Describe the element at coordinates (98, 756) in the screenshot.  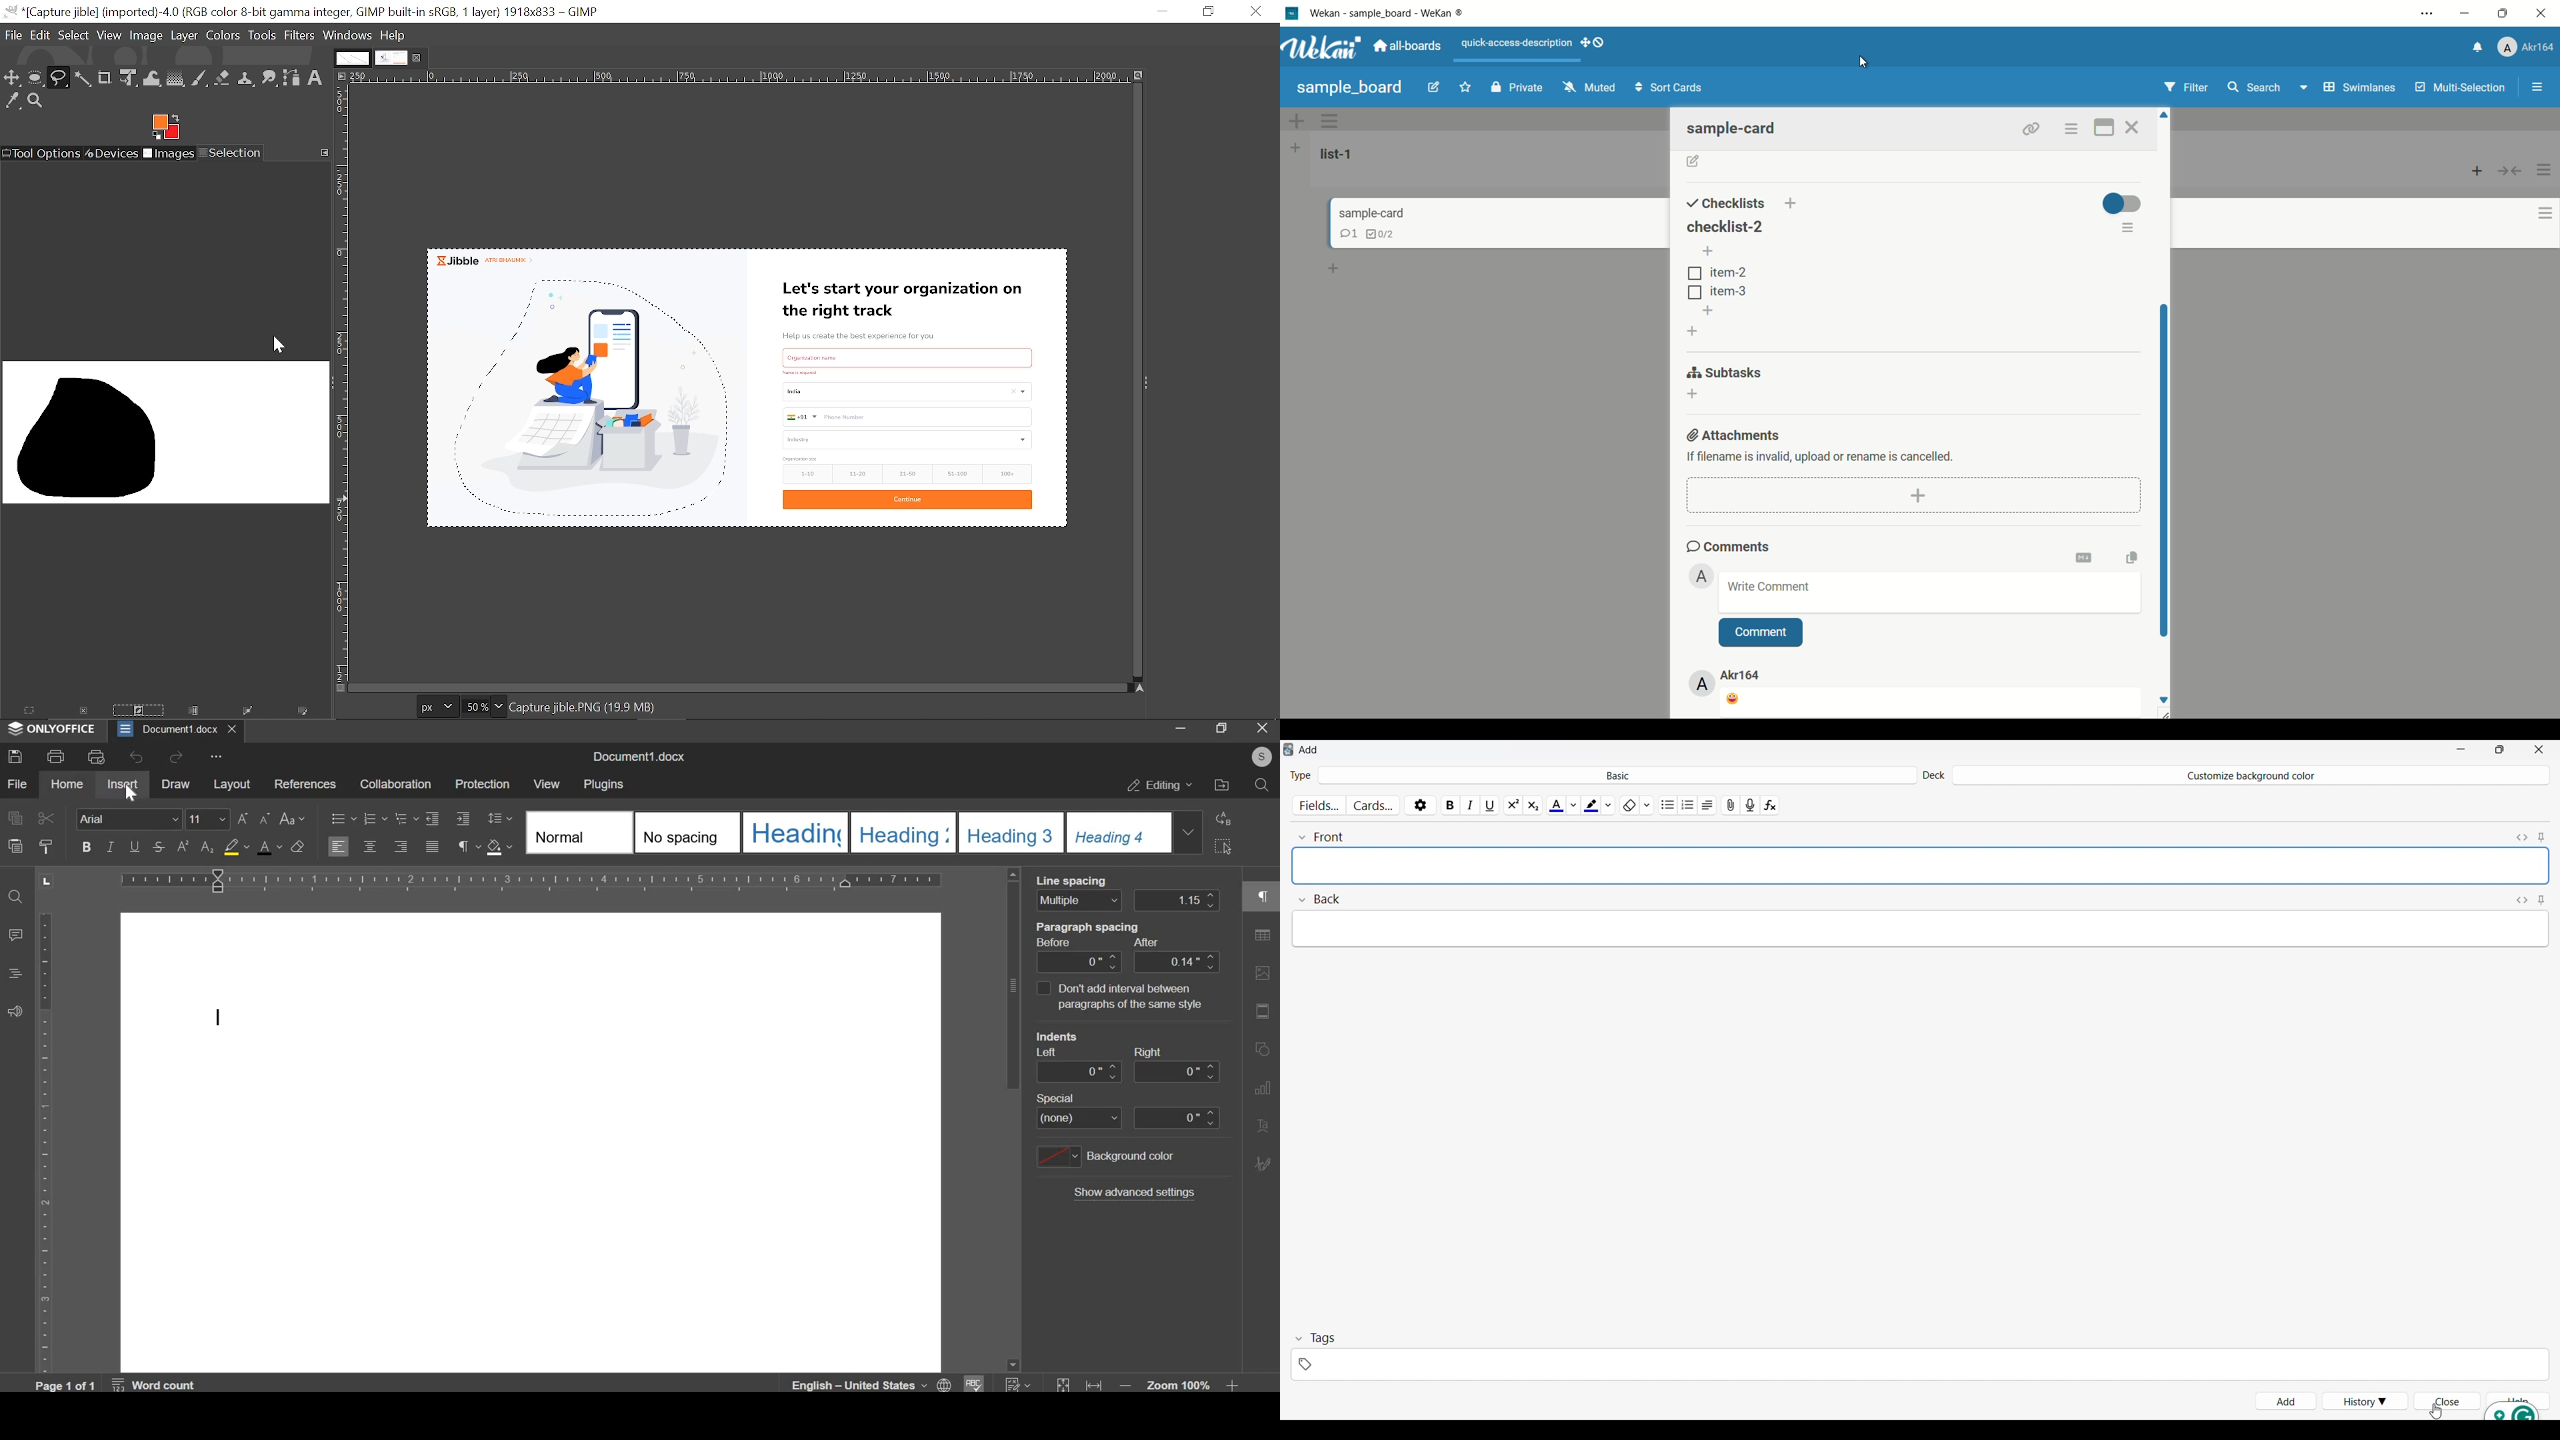
I see `print preview` at that location.